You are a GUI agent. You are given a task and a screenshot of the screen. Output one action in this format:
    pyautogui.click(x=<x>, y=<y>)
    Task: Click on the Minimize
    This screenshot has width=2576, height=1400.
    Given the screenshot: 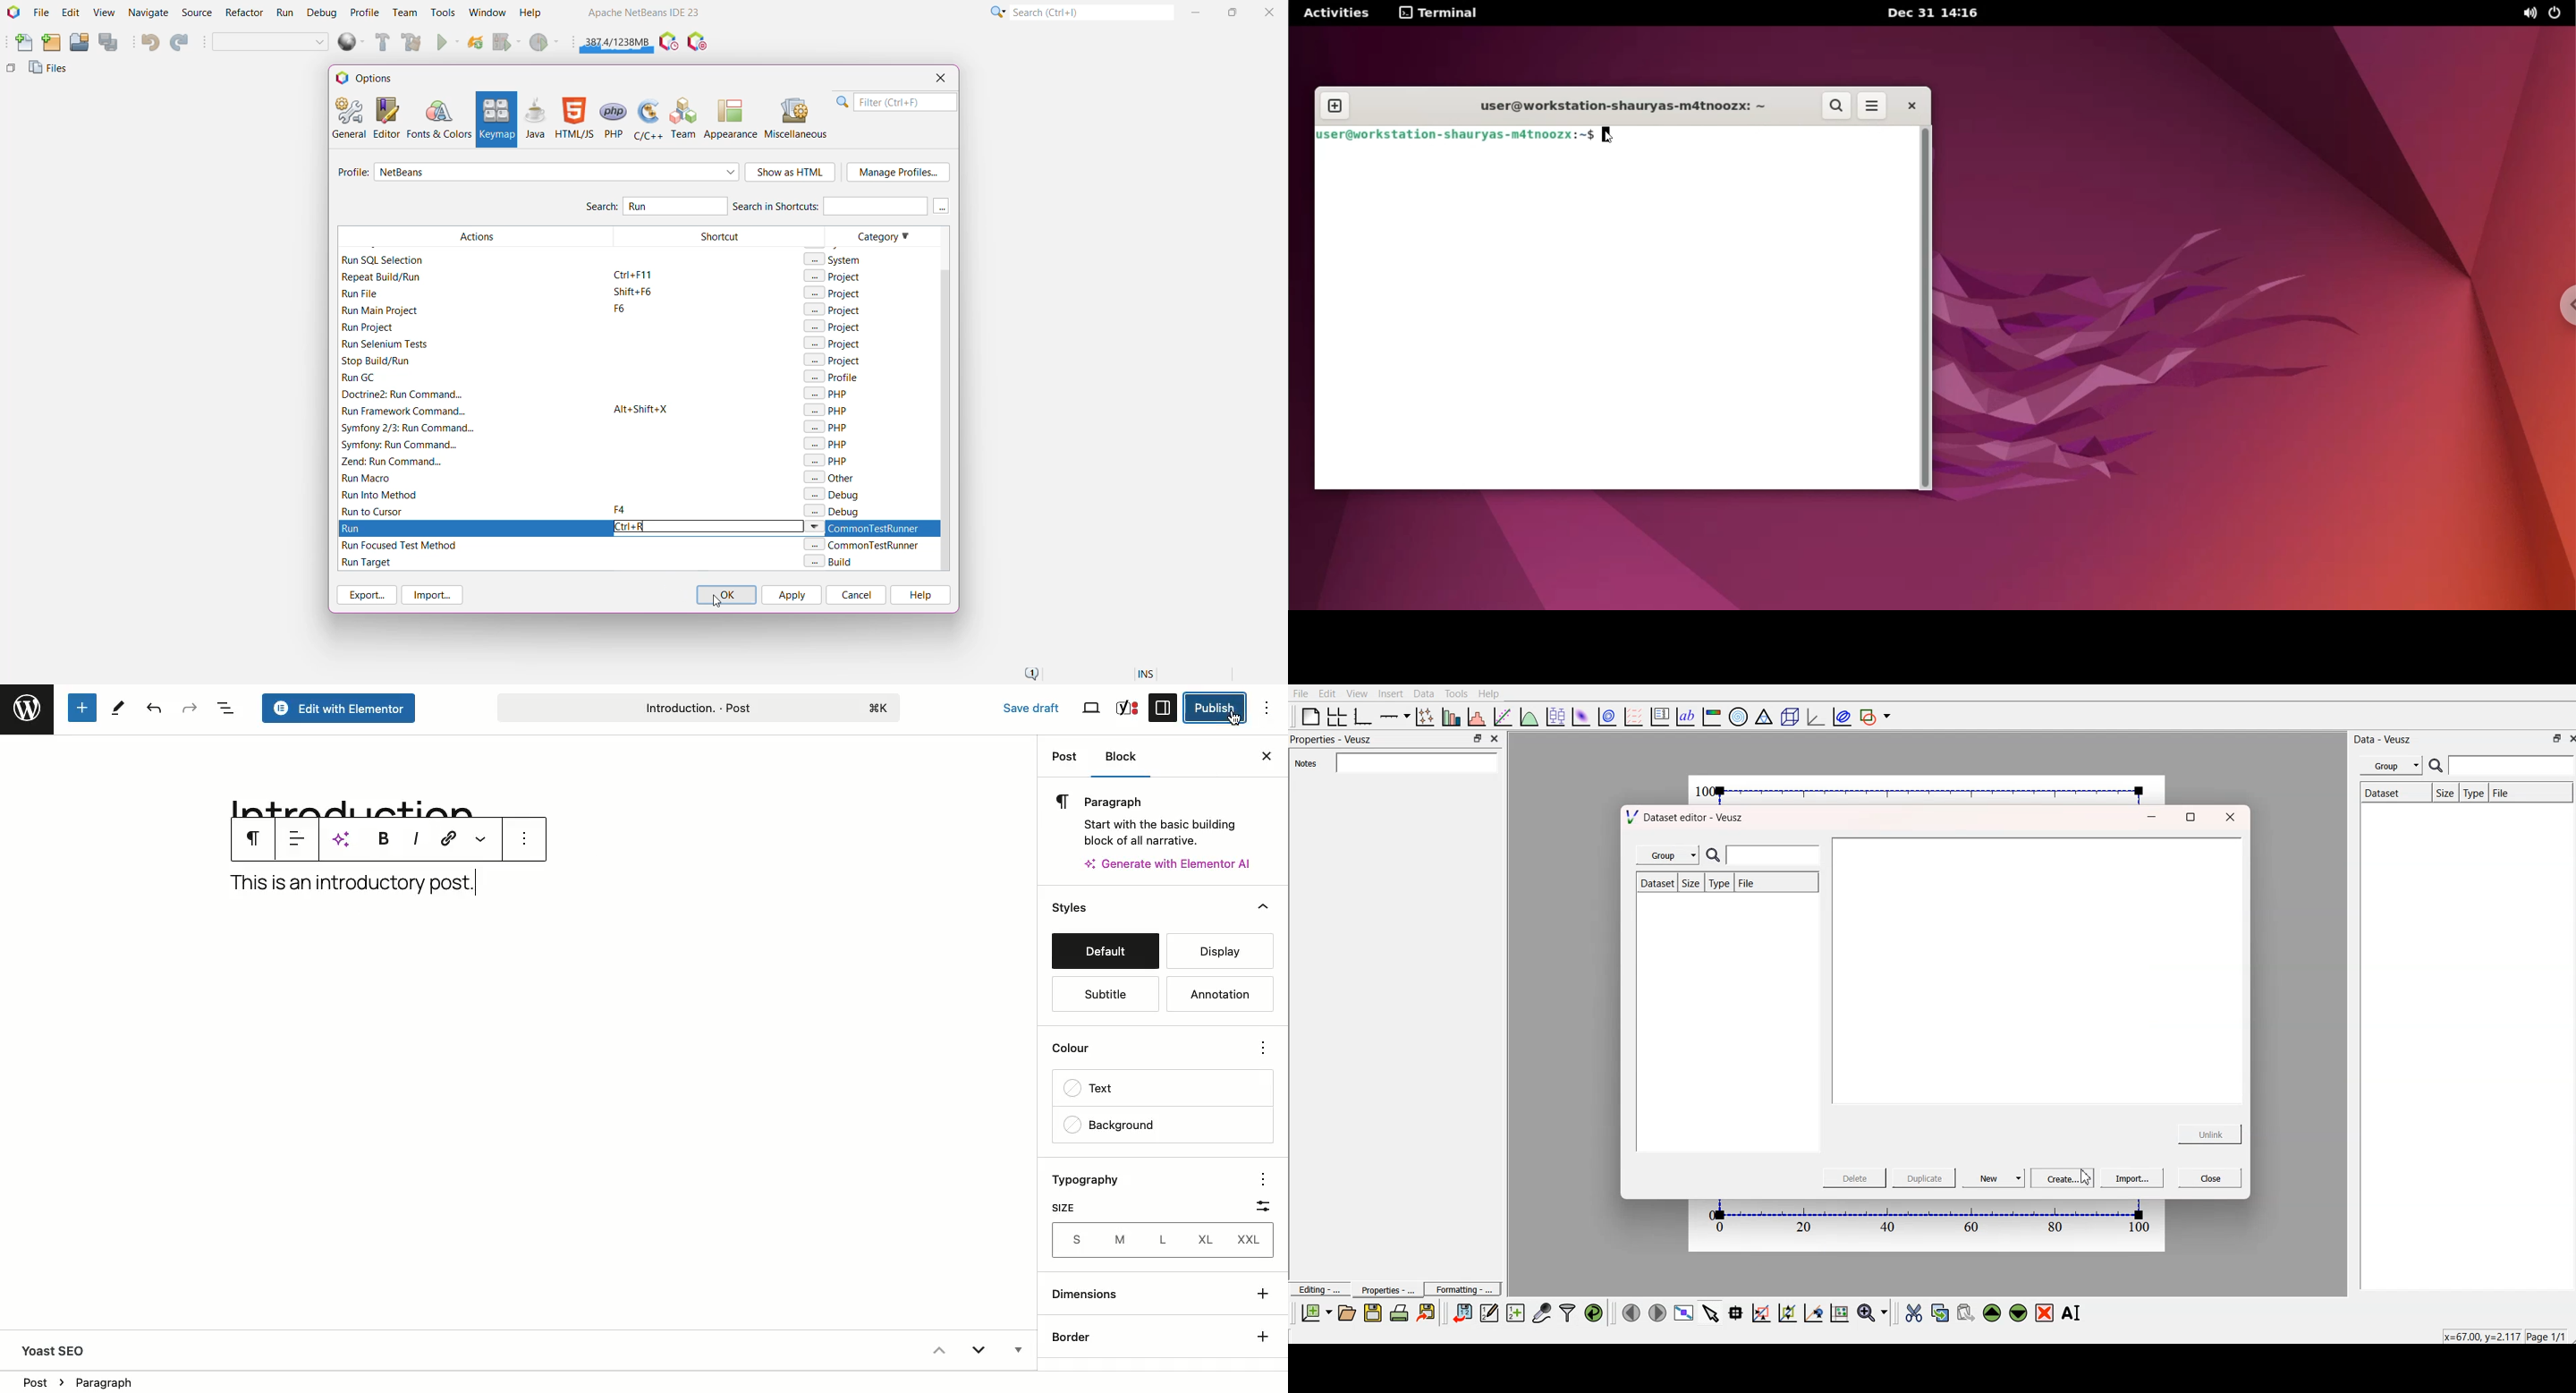 What is the action you would take?
    pyautogui.click(x=1197, y=12)
    